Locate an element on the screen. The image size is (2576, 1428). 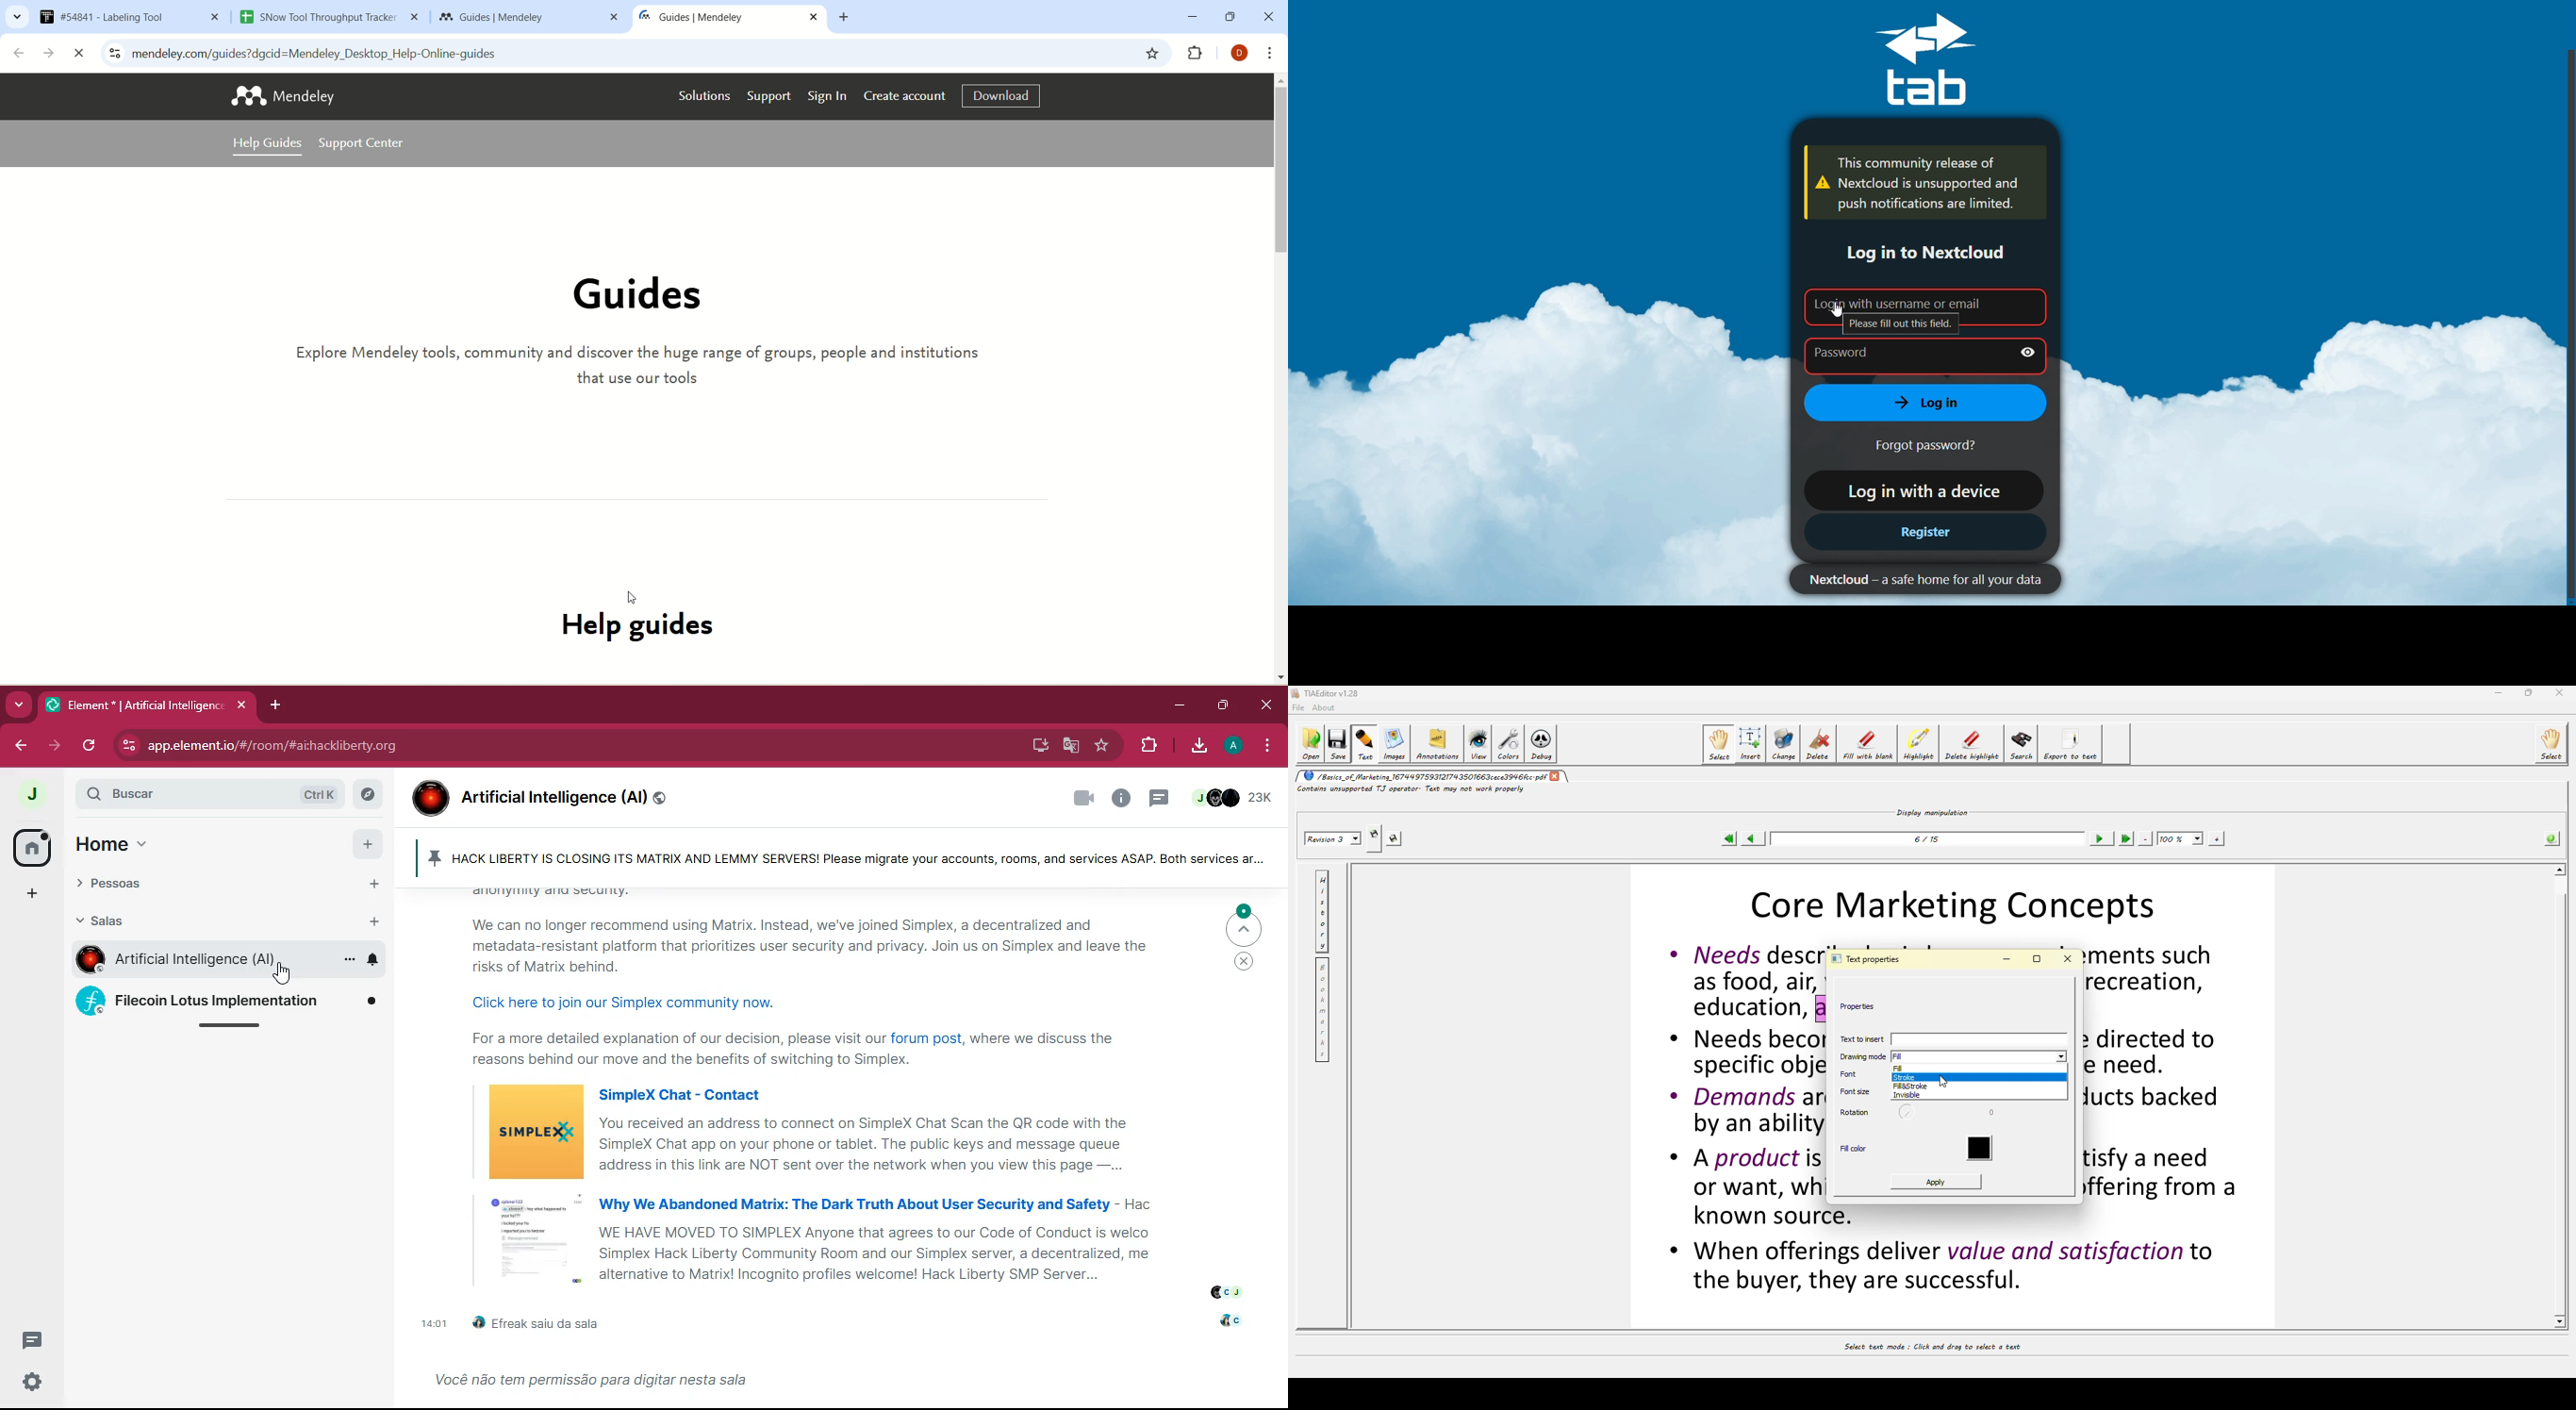
search is located at coordinates (151, 794).